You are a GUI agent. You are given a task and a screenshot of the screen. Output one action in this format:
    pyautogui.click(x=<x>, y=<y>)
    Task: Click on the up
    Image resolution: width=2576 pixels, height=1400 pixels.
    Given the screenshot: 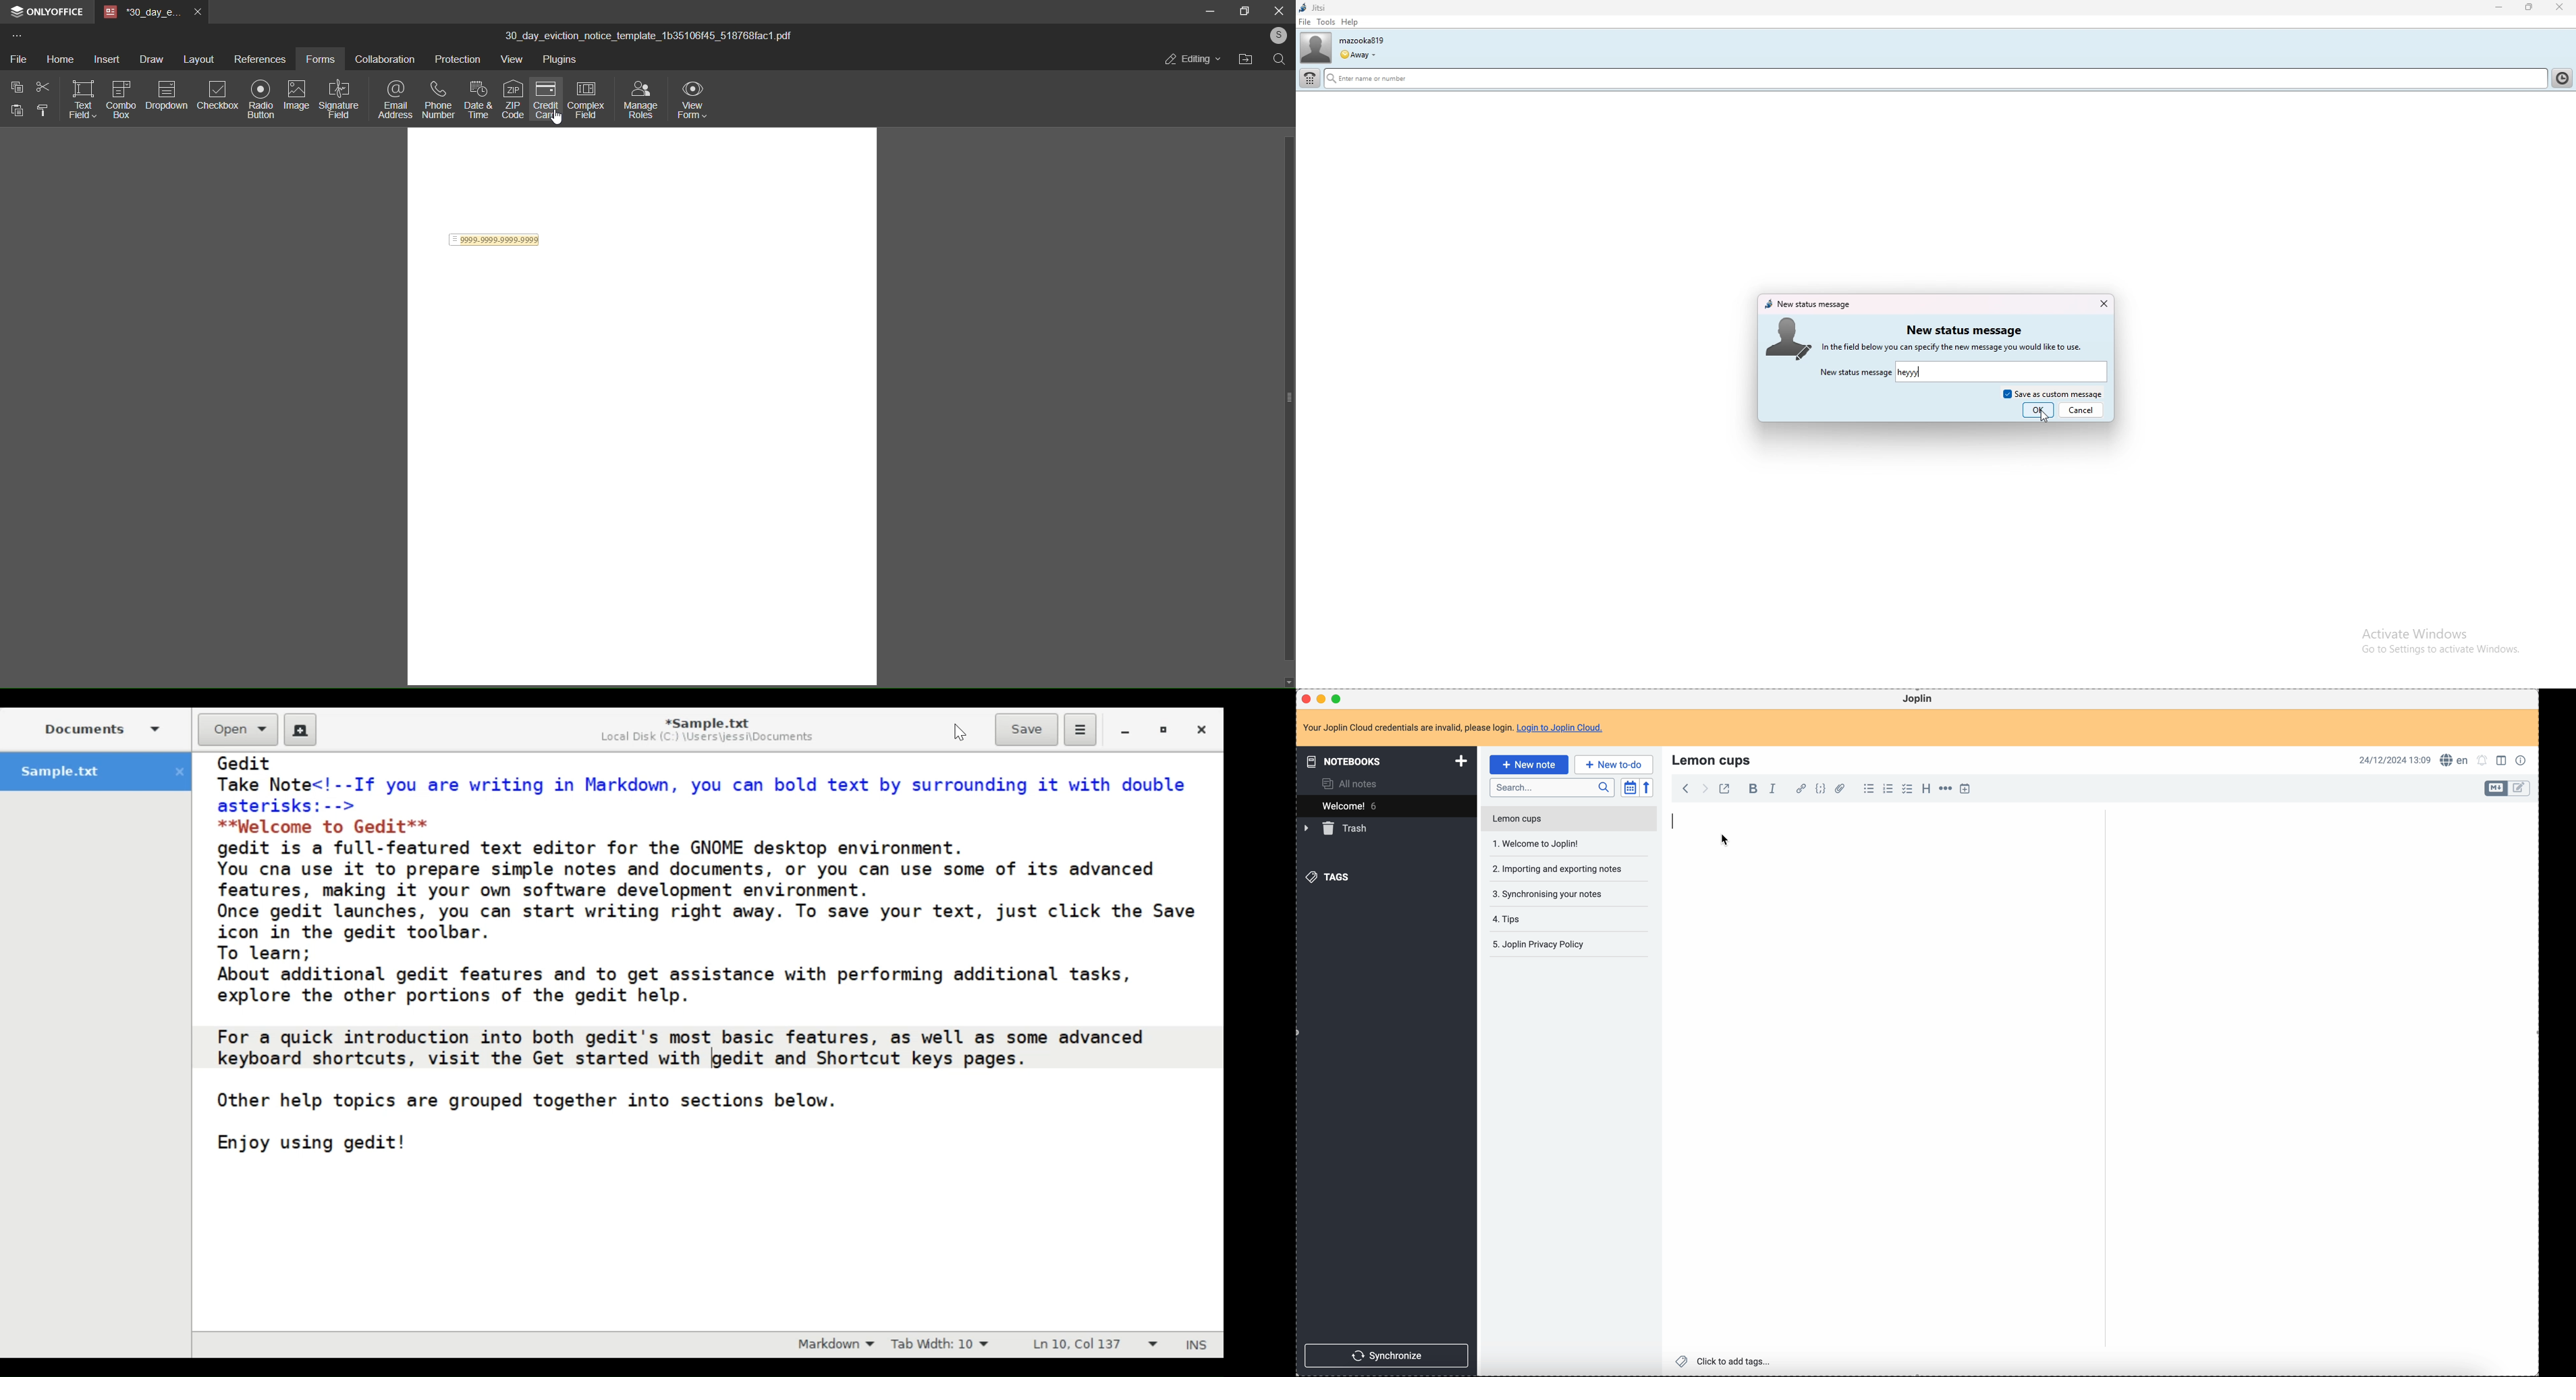 What is the action you would take?
    pyautogui.click(x=1287, y=77)
    